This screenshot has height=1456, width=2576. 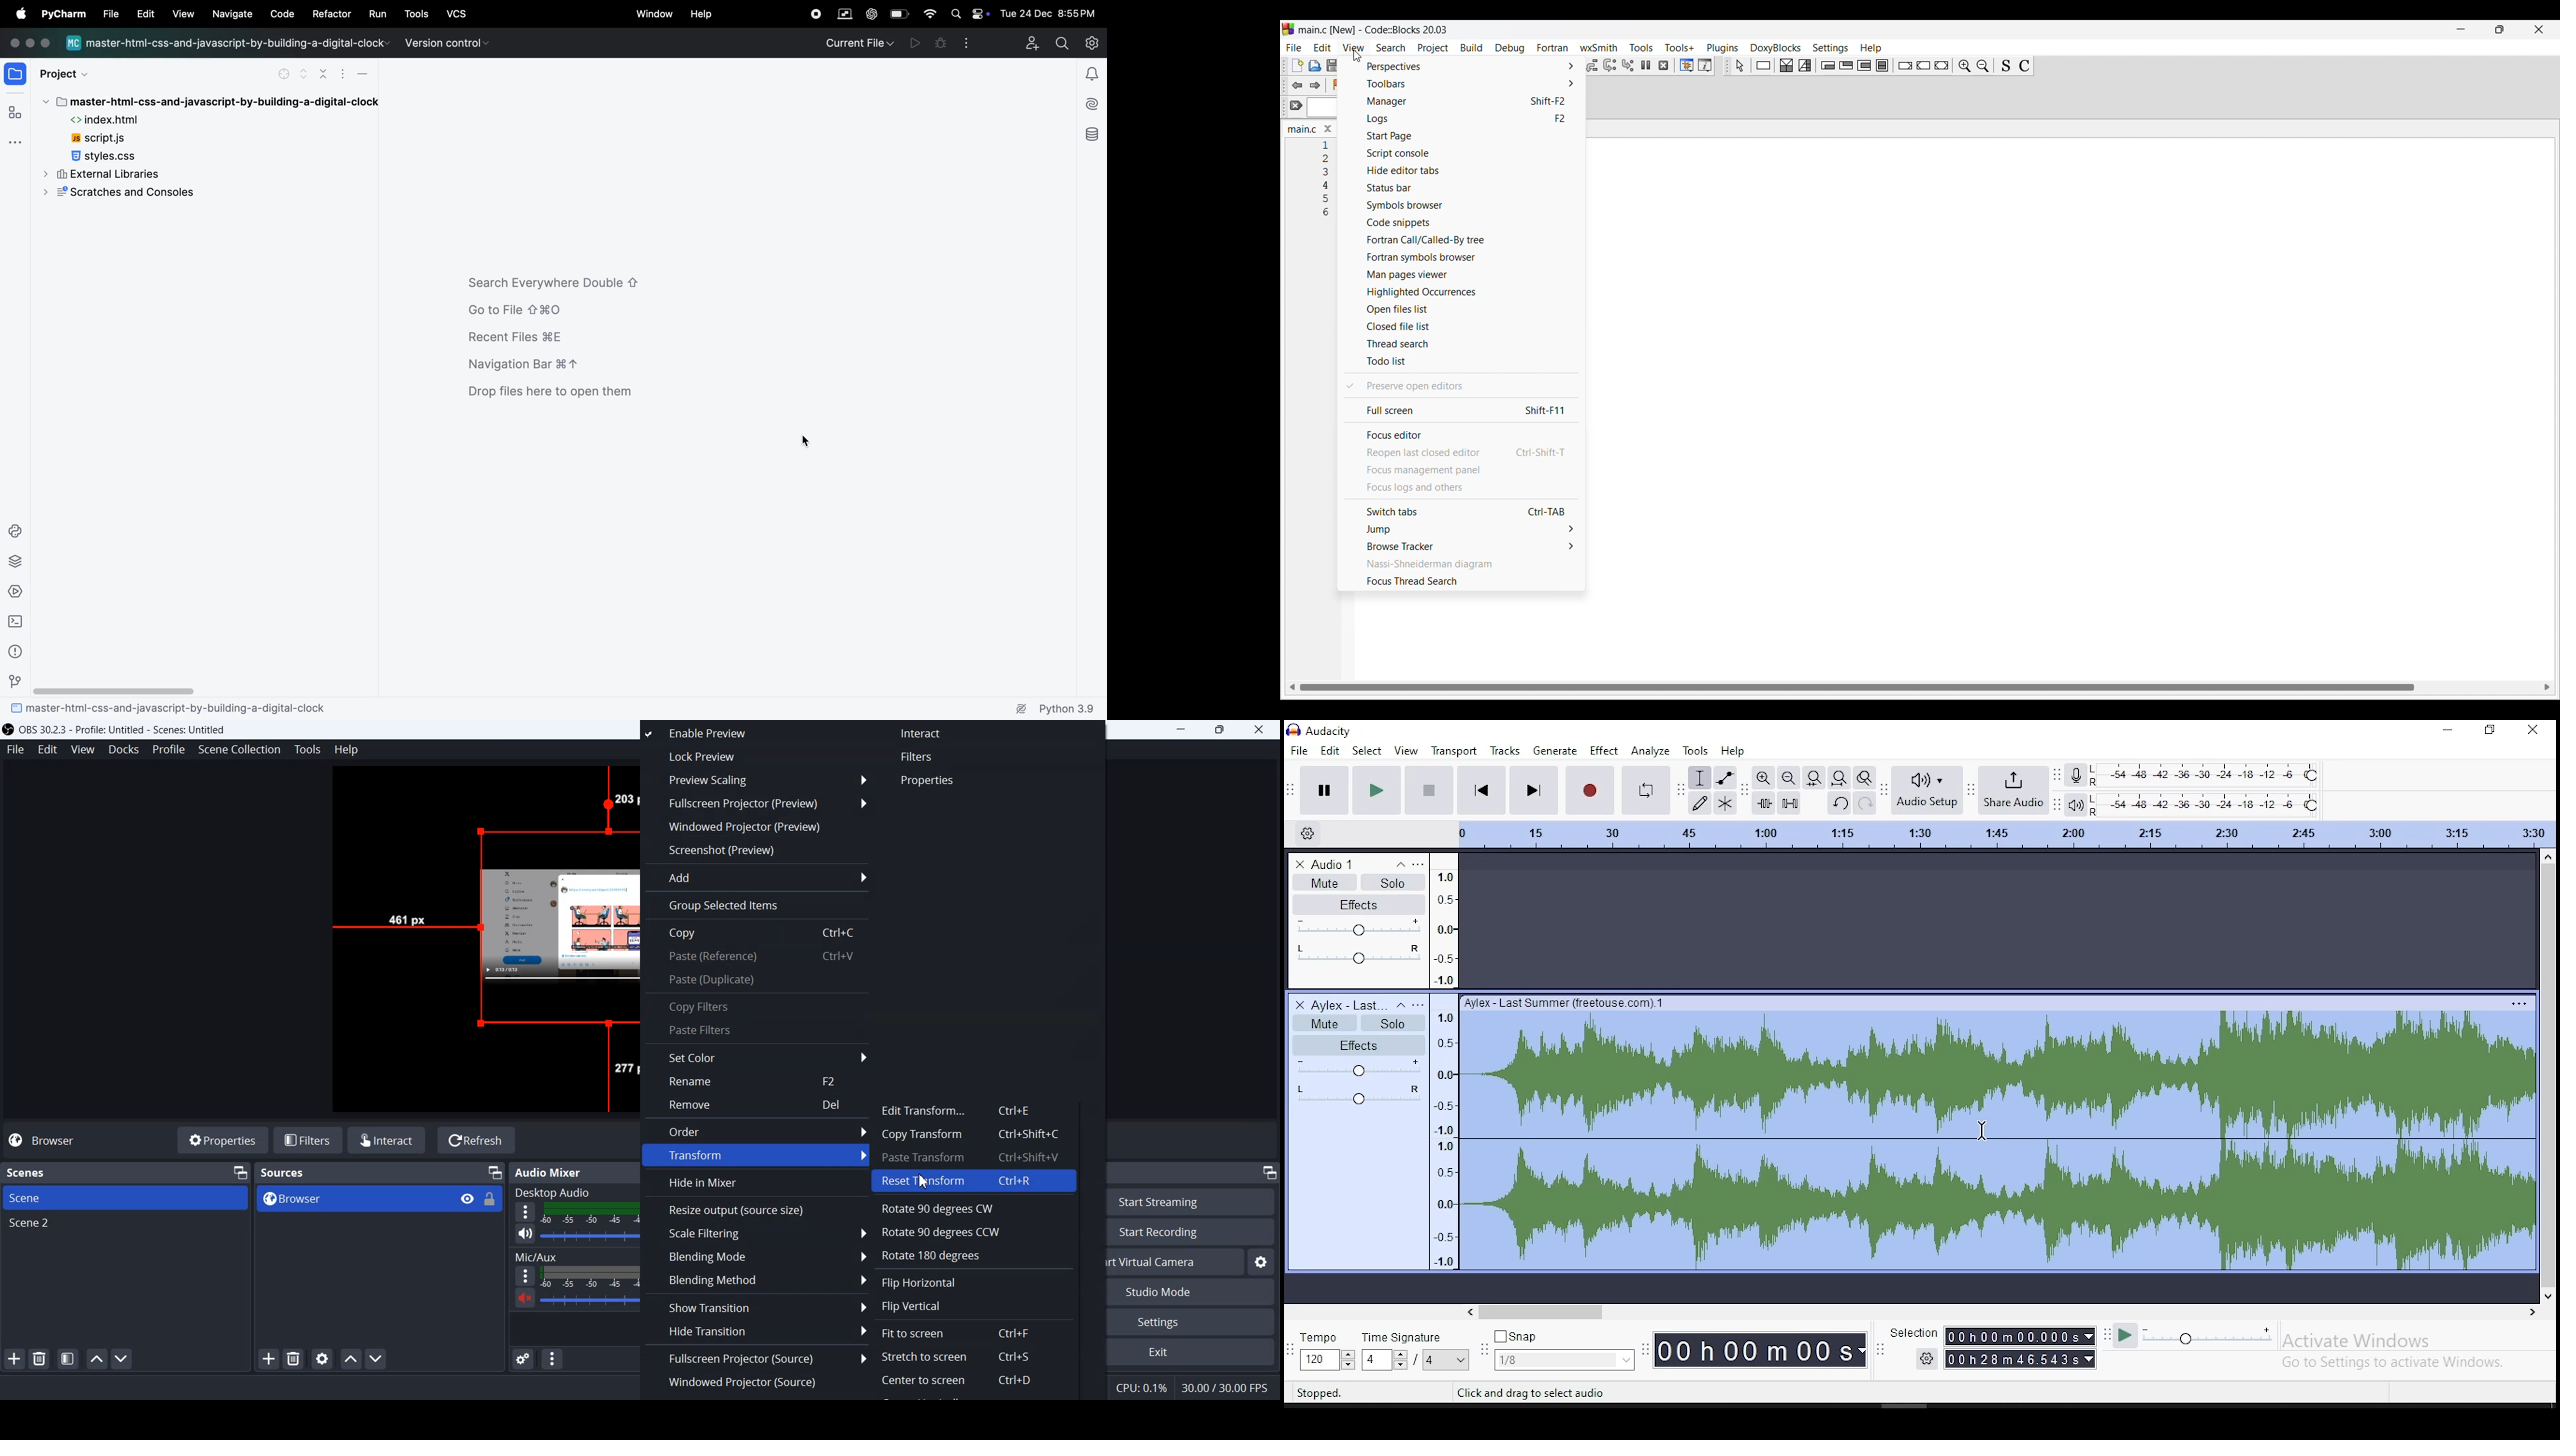 I want to click on Filters, so click(x=919, y=757).